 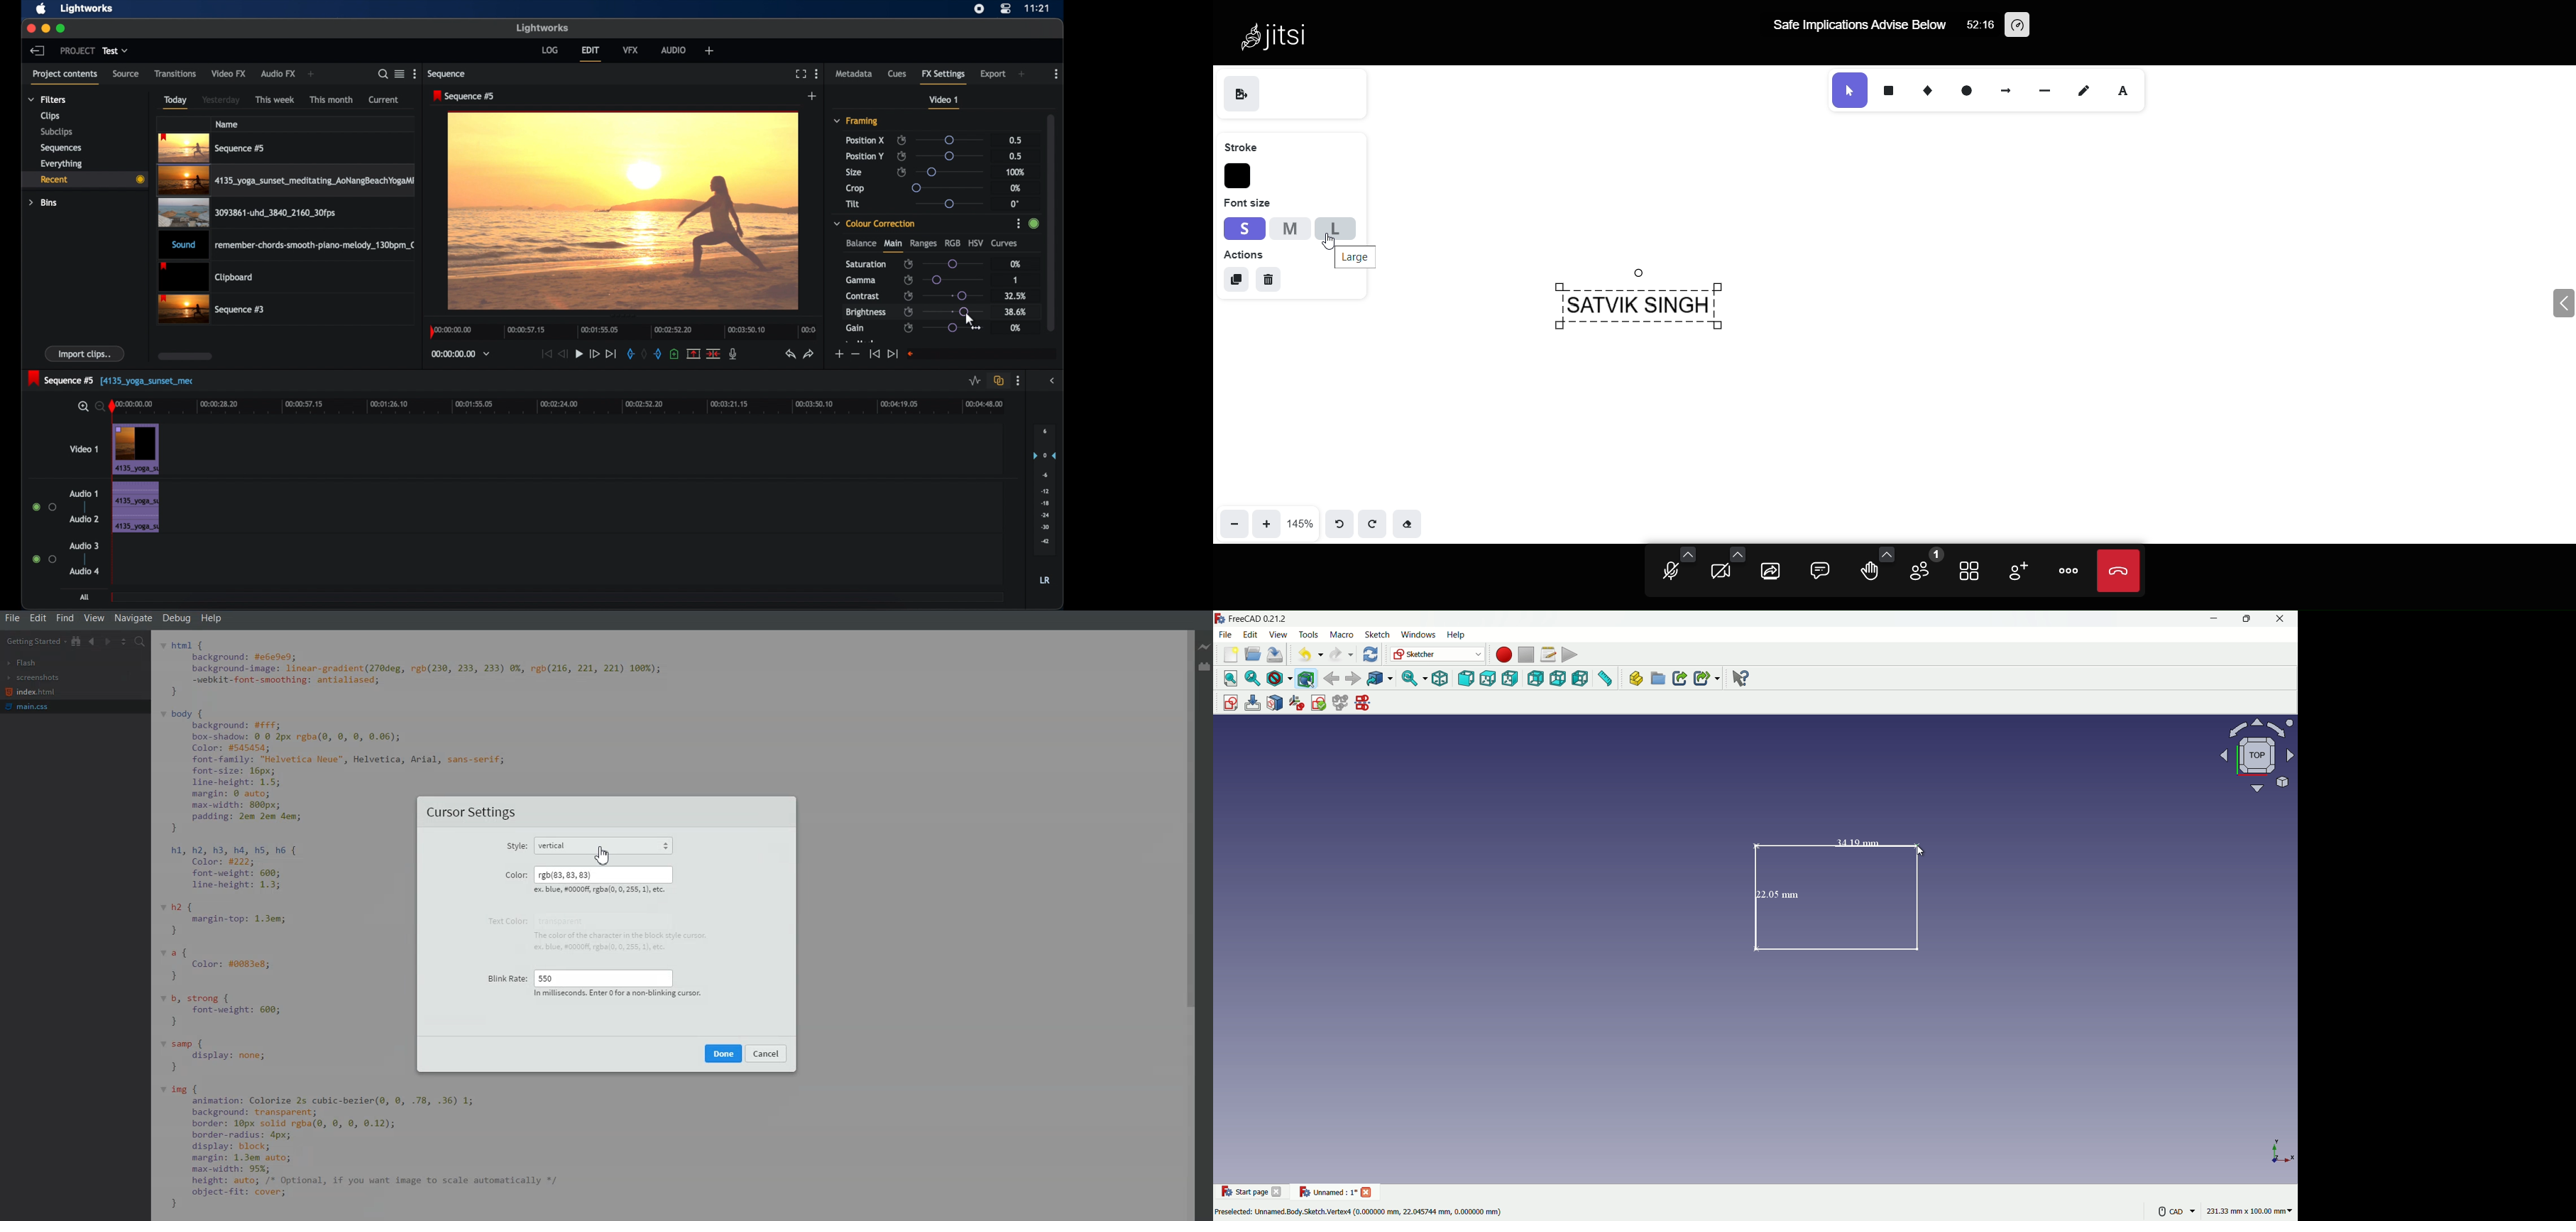 What do you see at coordinates (1379, 679) in the screenshot?
I see `go to linked object` at bounding box center [1379, 679].